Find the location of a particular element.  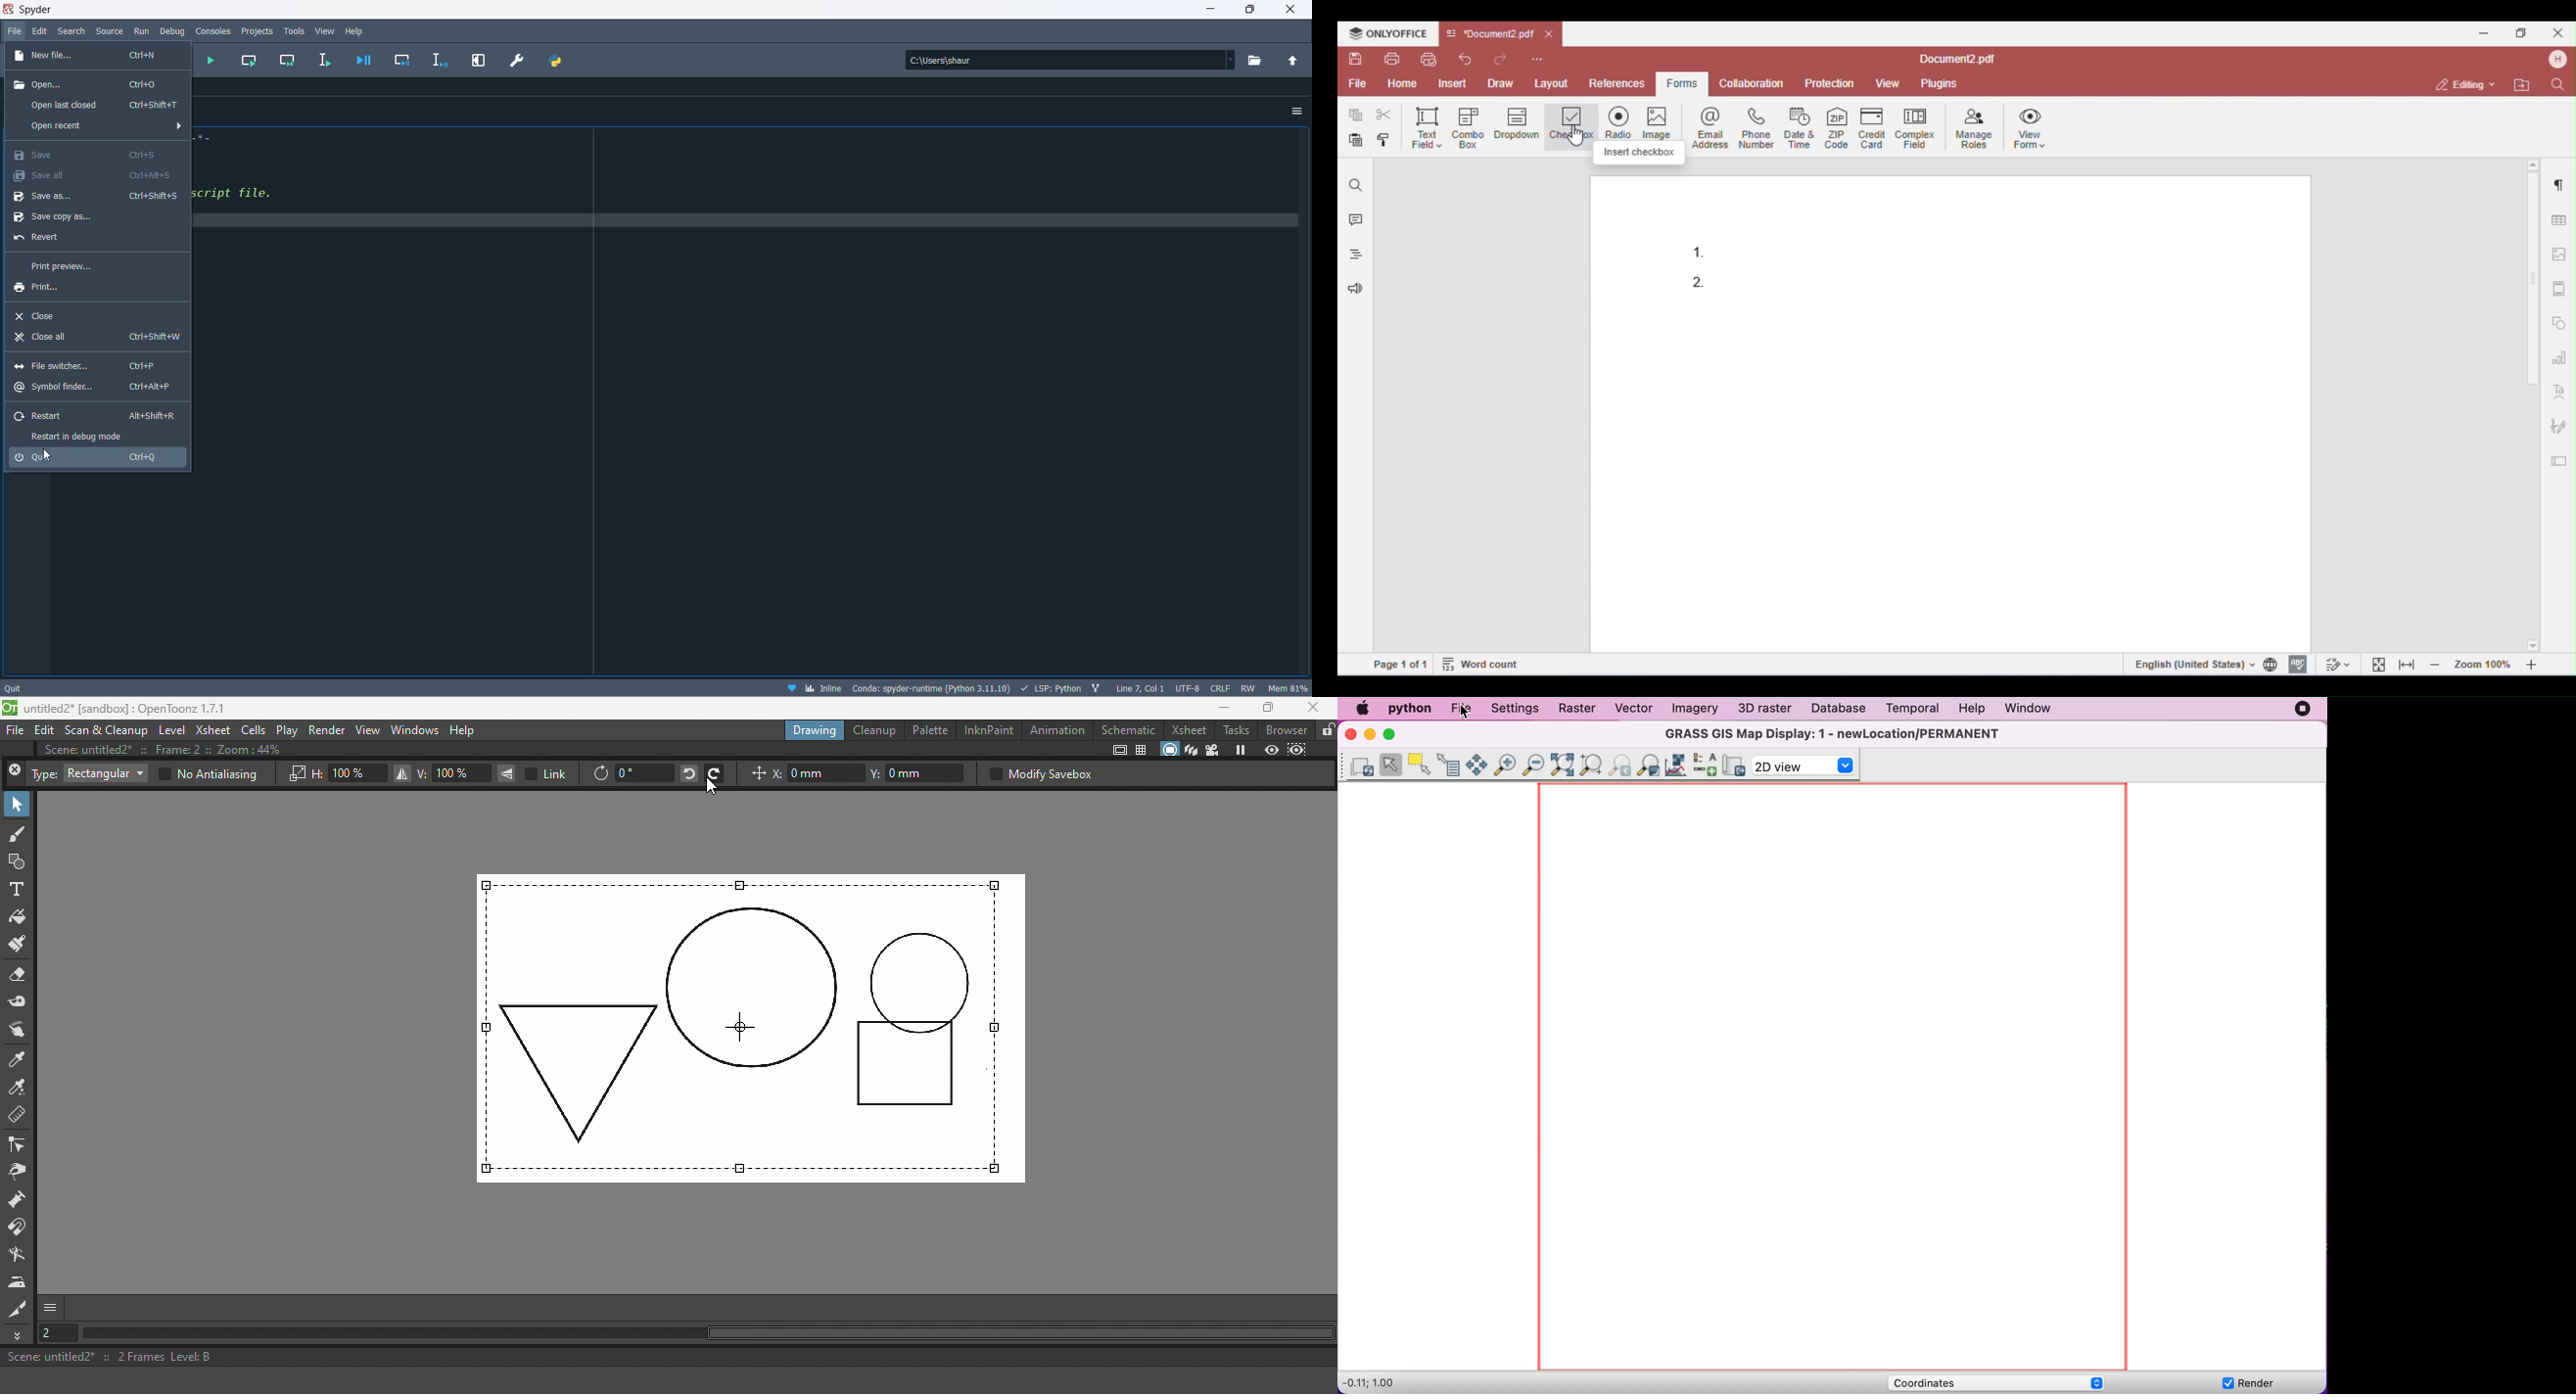

file EOL status is located at coordinates (1220, 687).